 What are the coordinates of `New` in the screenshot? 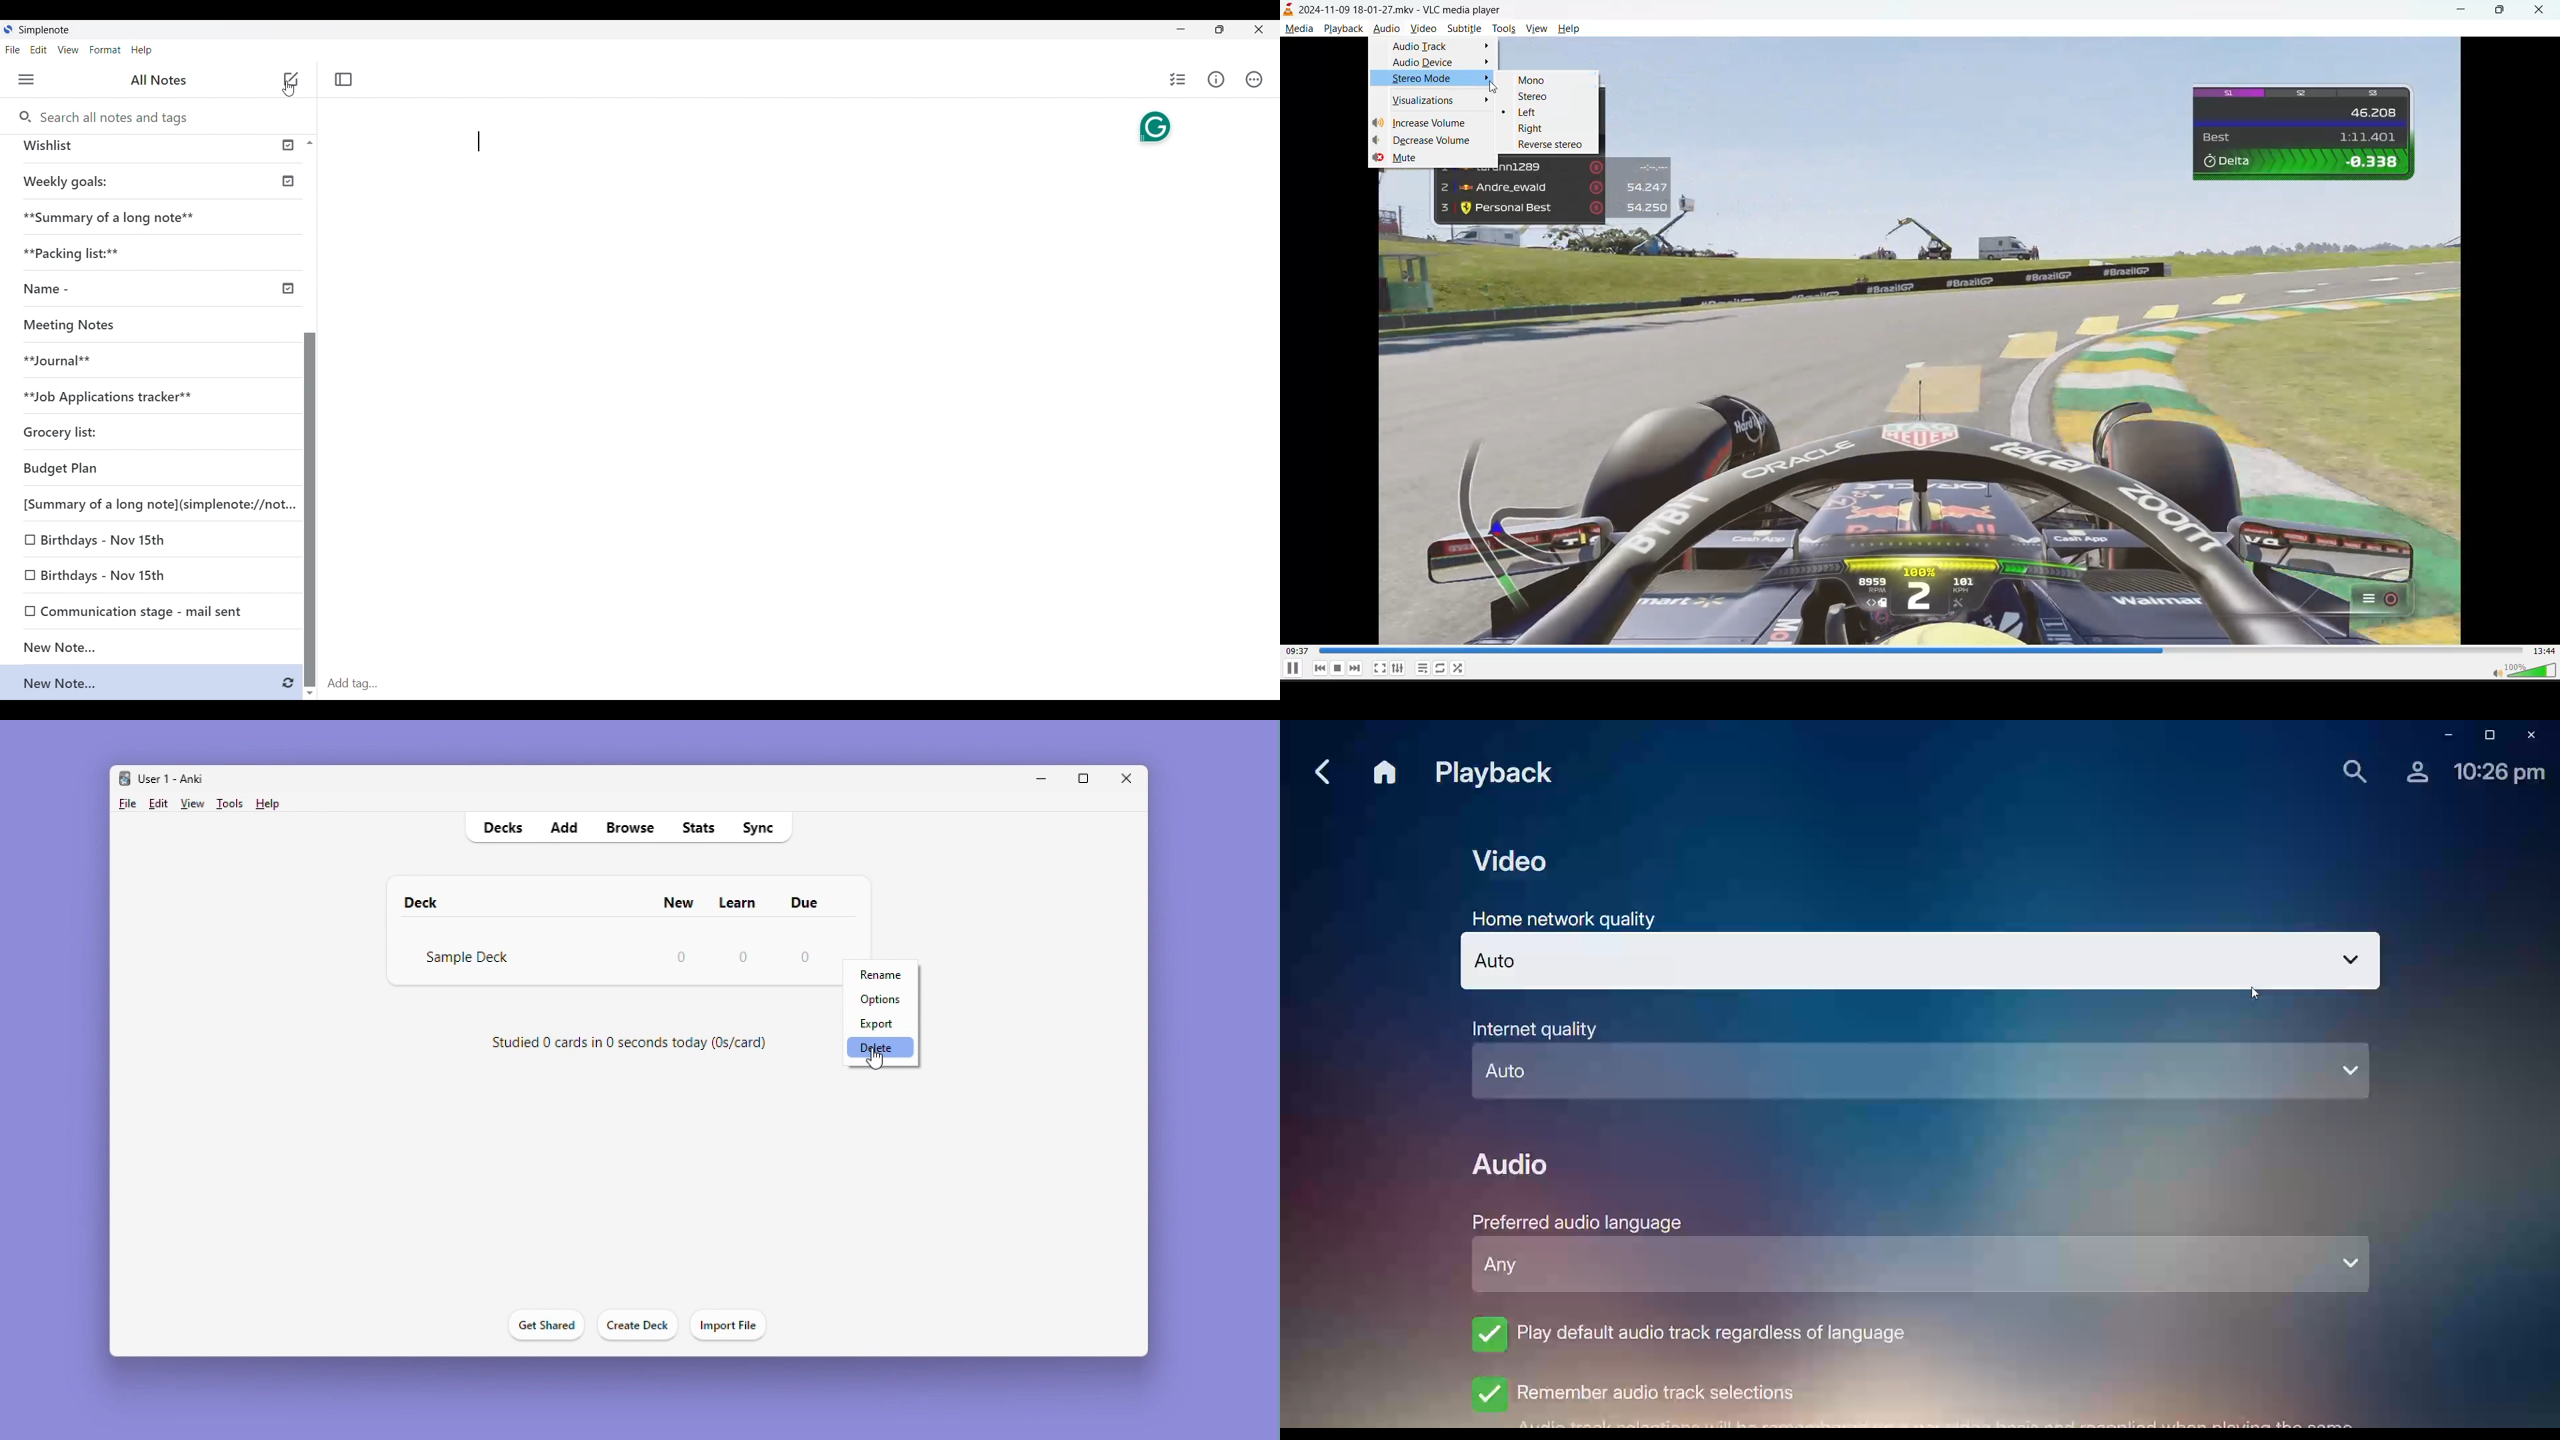 It's located at (678, 904).